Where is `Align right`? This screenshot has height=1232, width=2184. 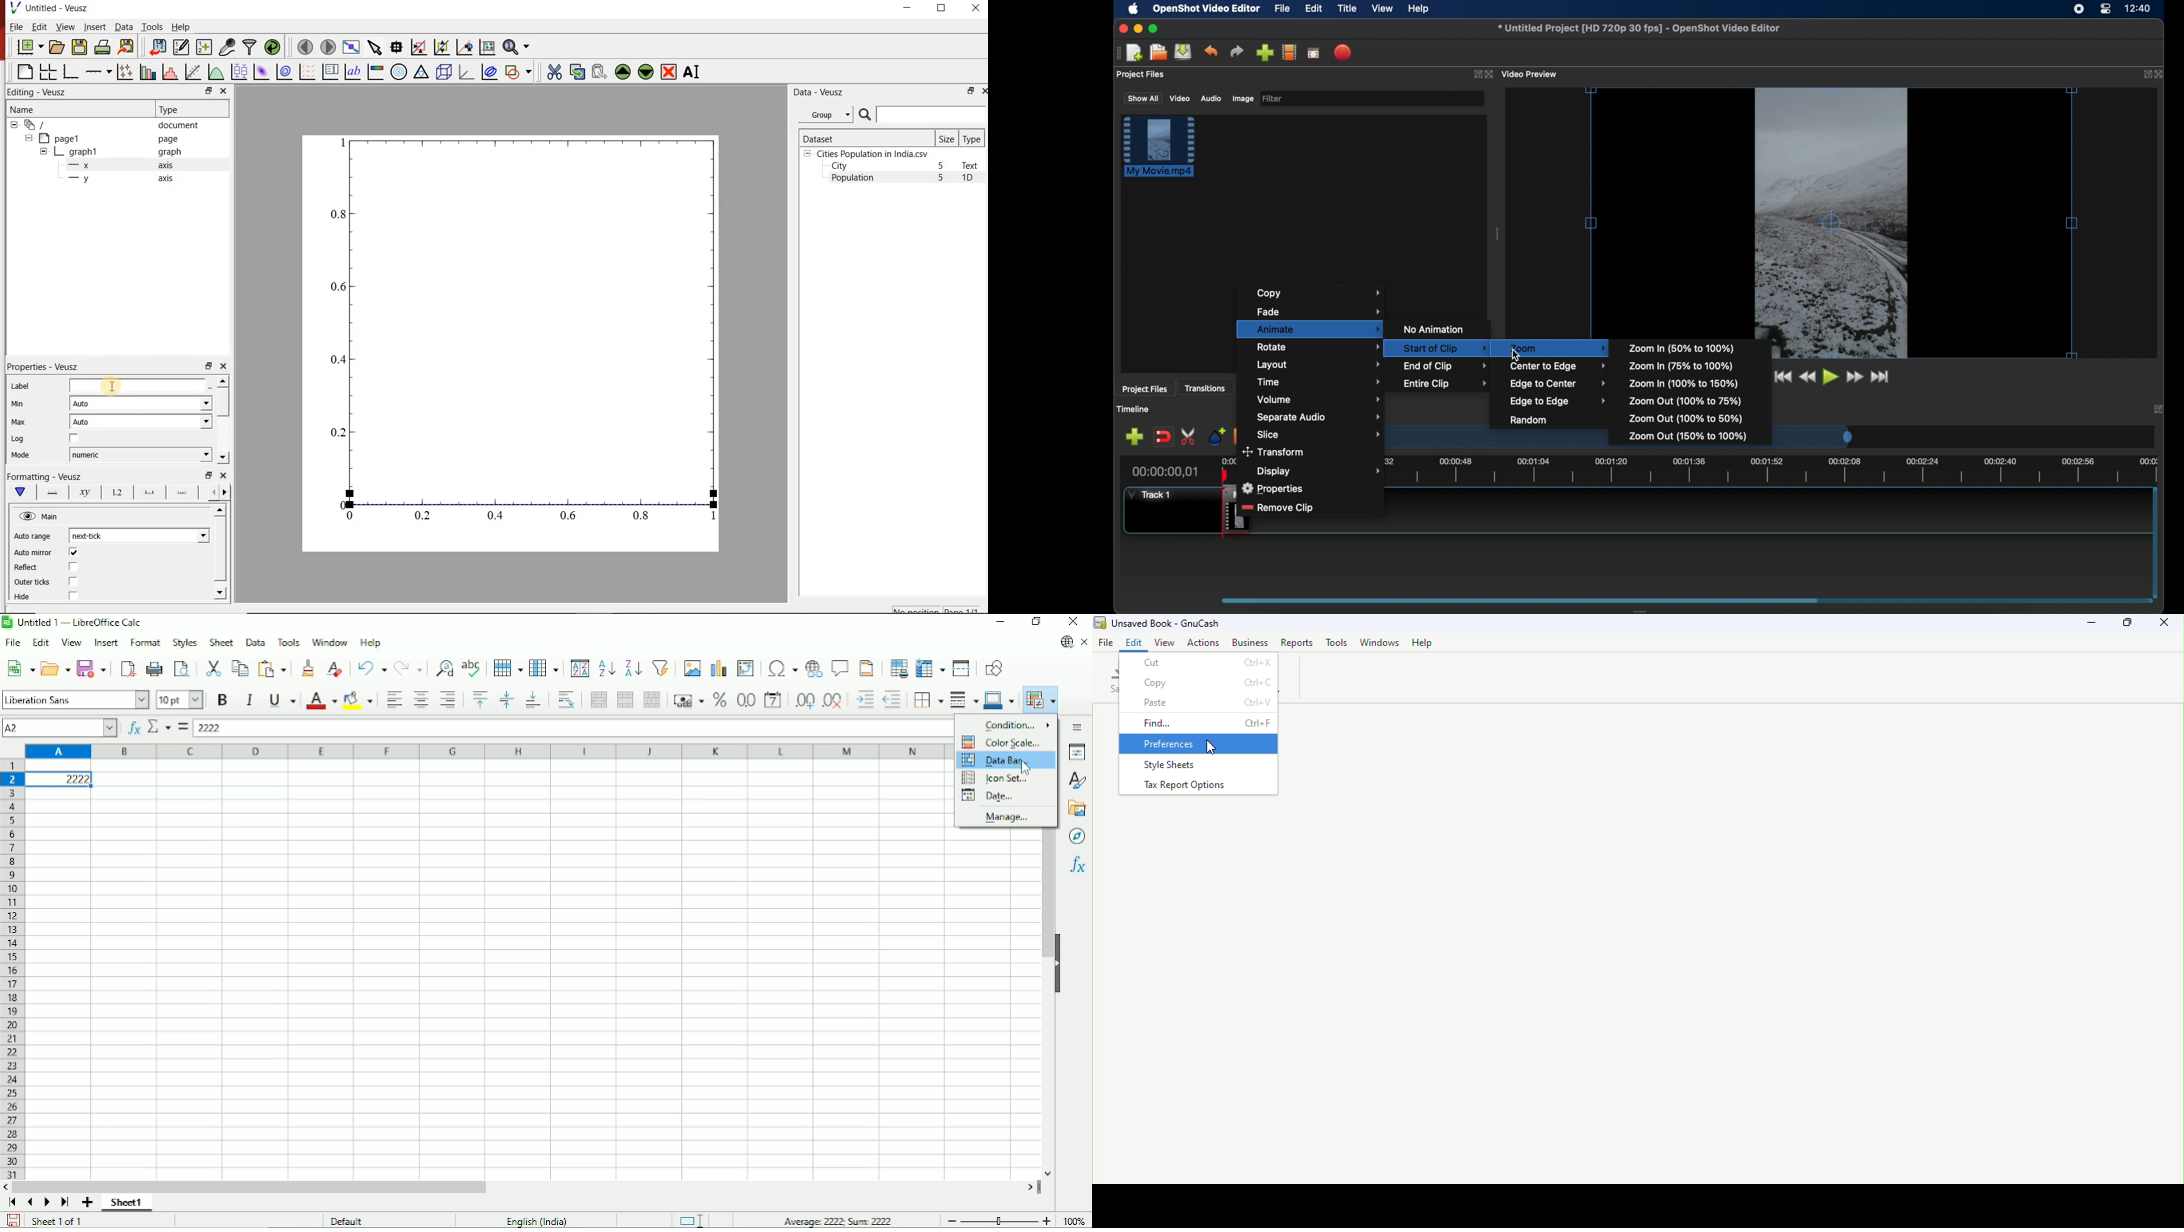 Align right is located at coordinates (448, 699).